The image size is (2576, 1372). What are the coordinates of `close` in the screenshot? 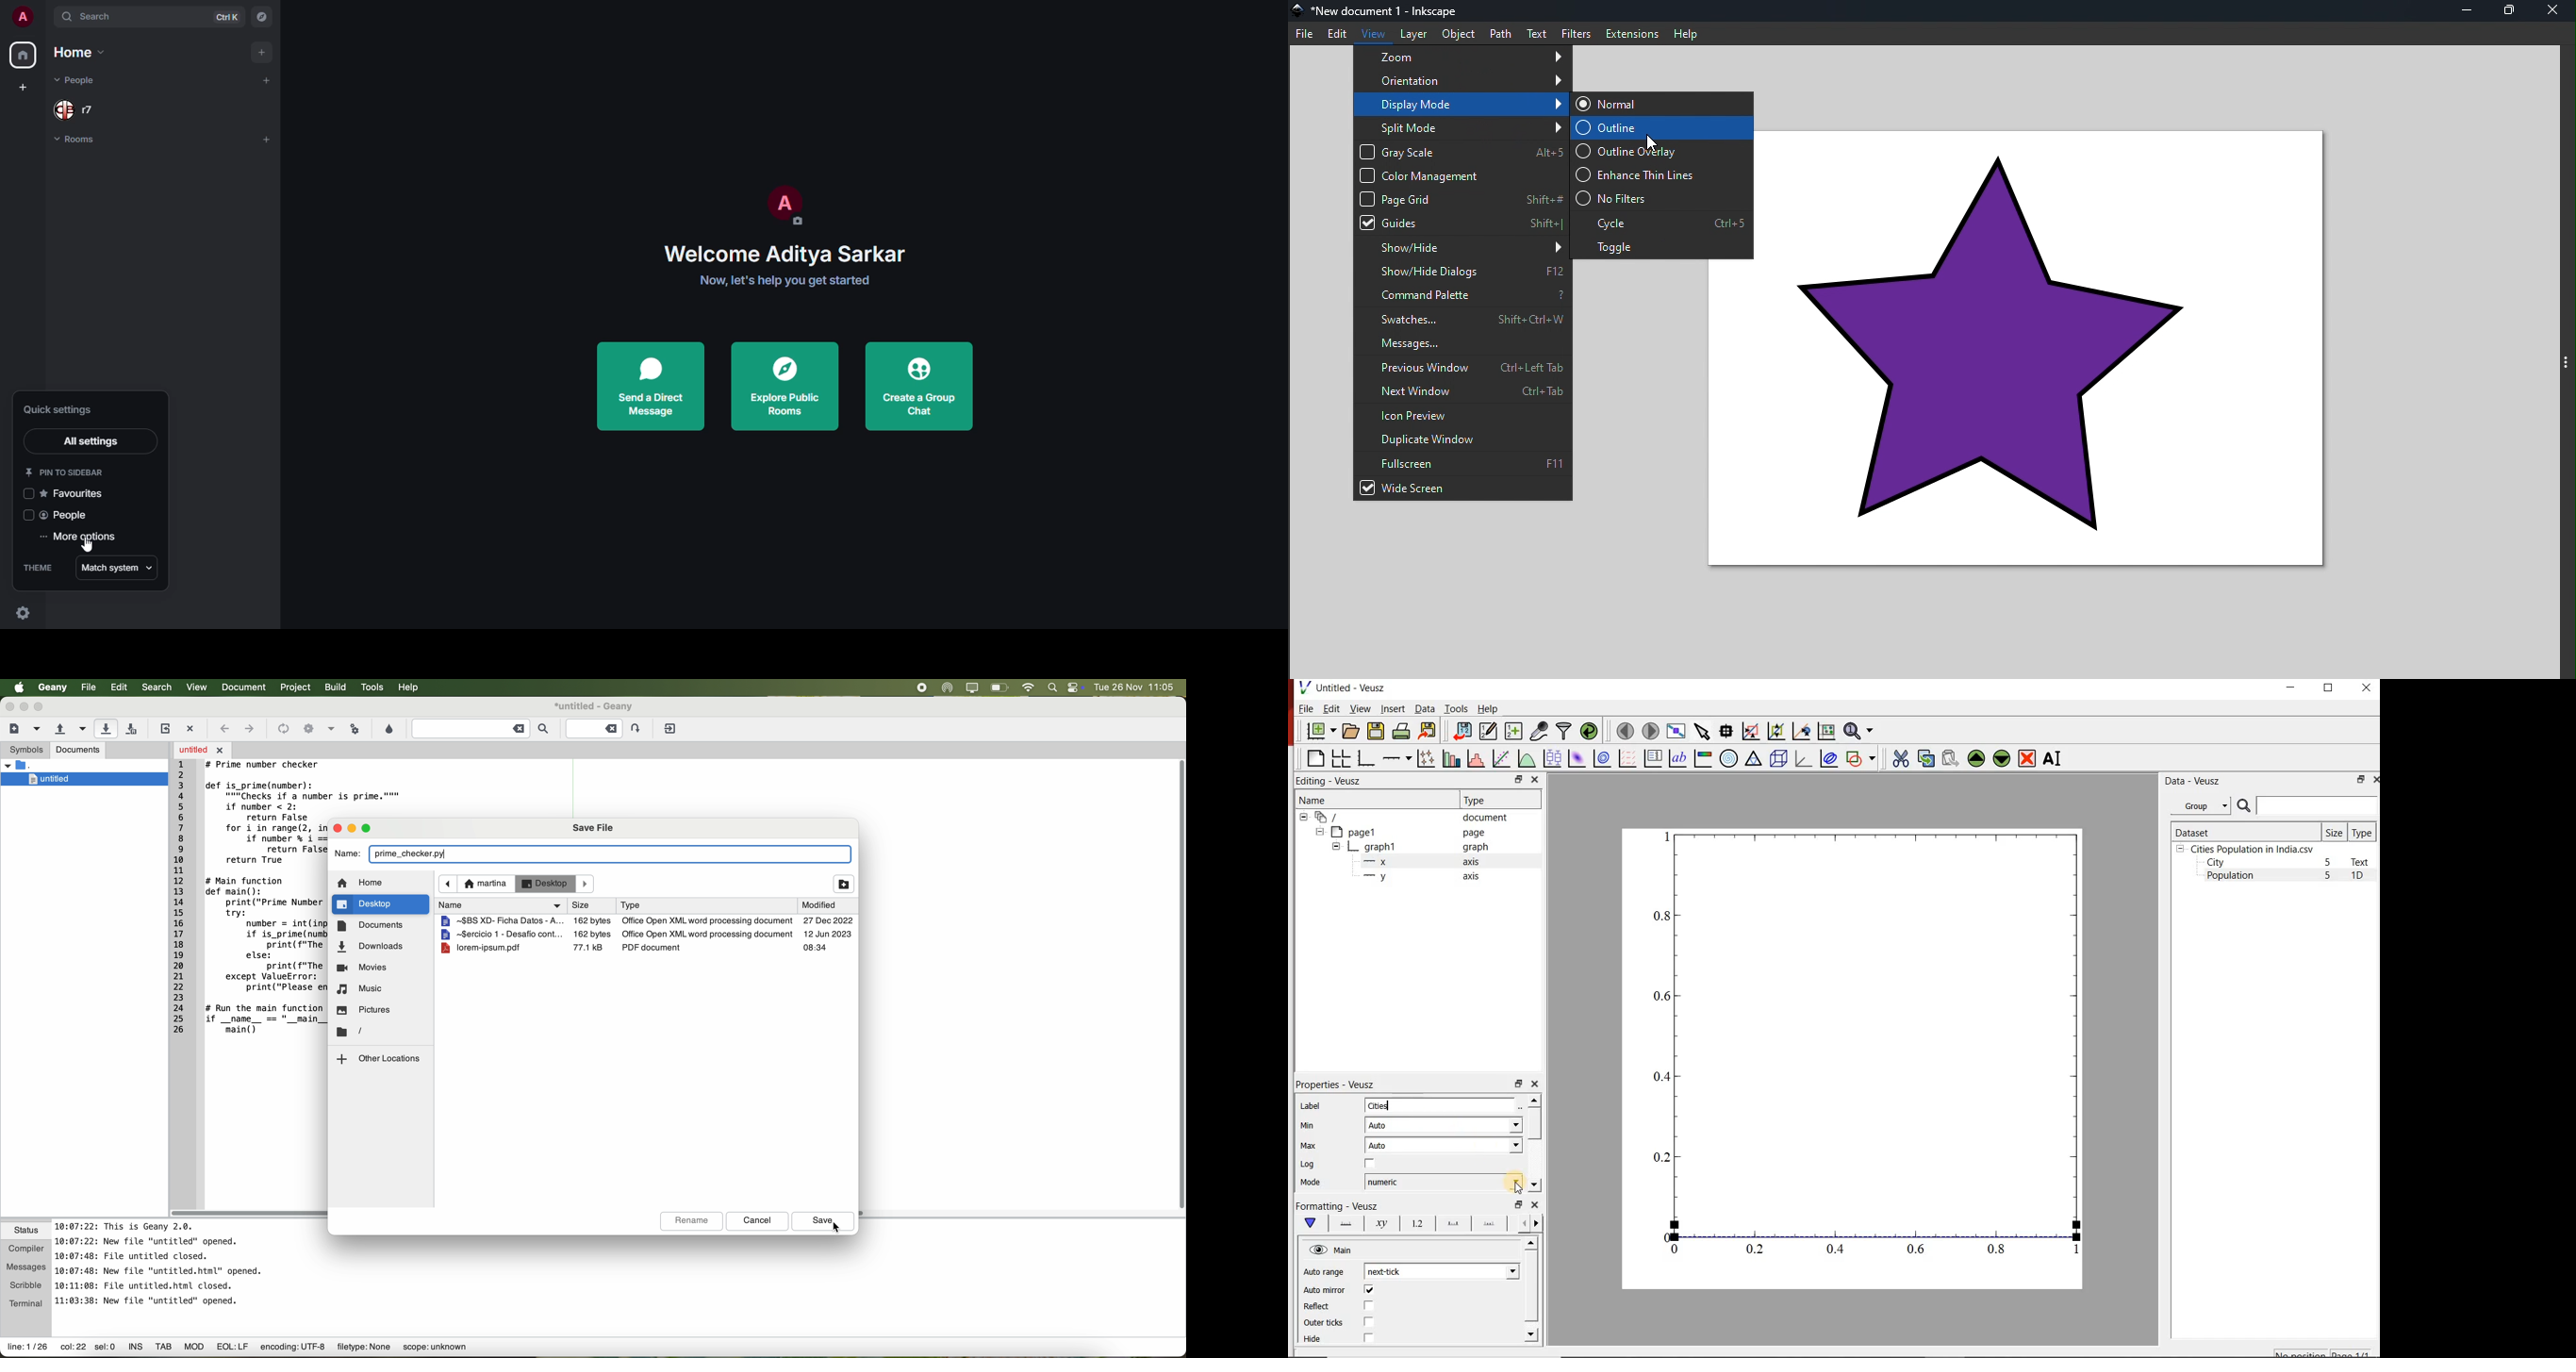 It's located at (1536, 779).